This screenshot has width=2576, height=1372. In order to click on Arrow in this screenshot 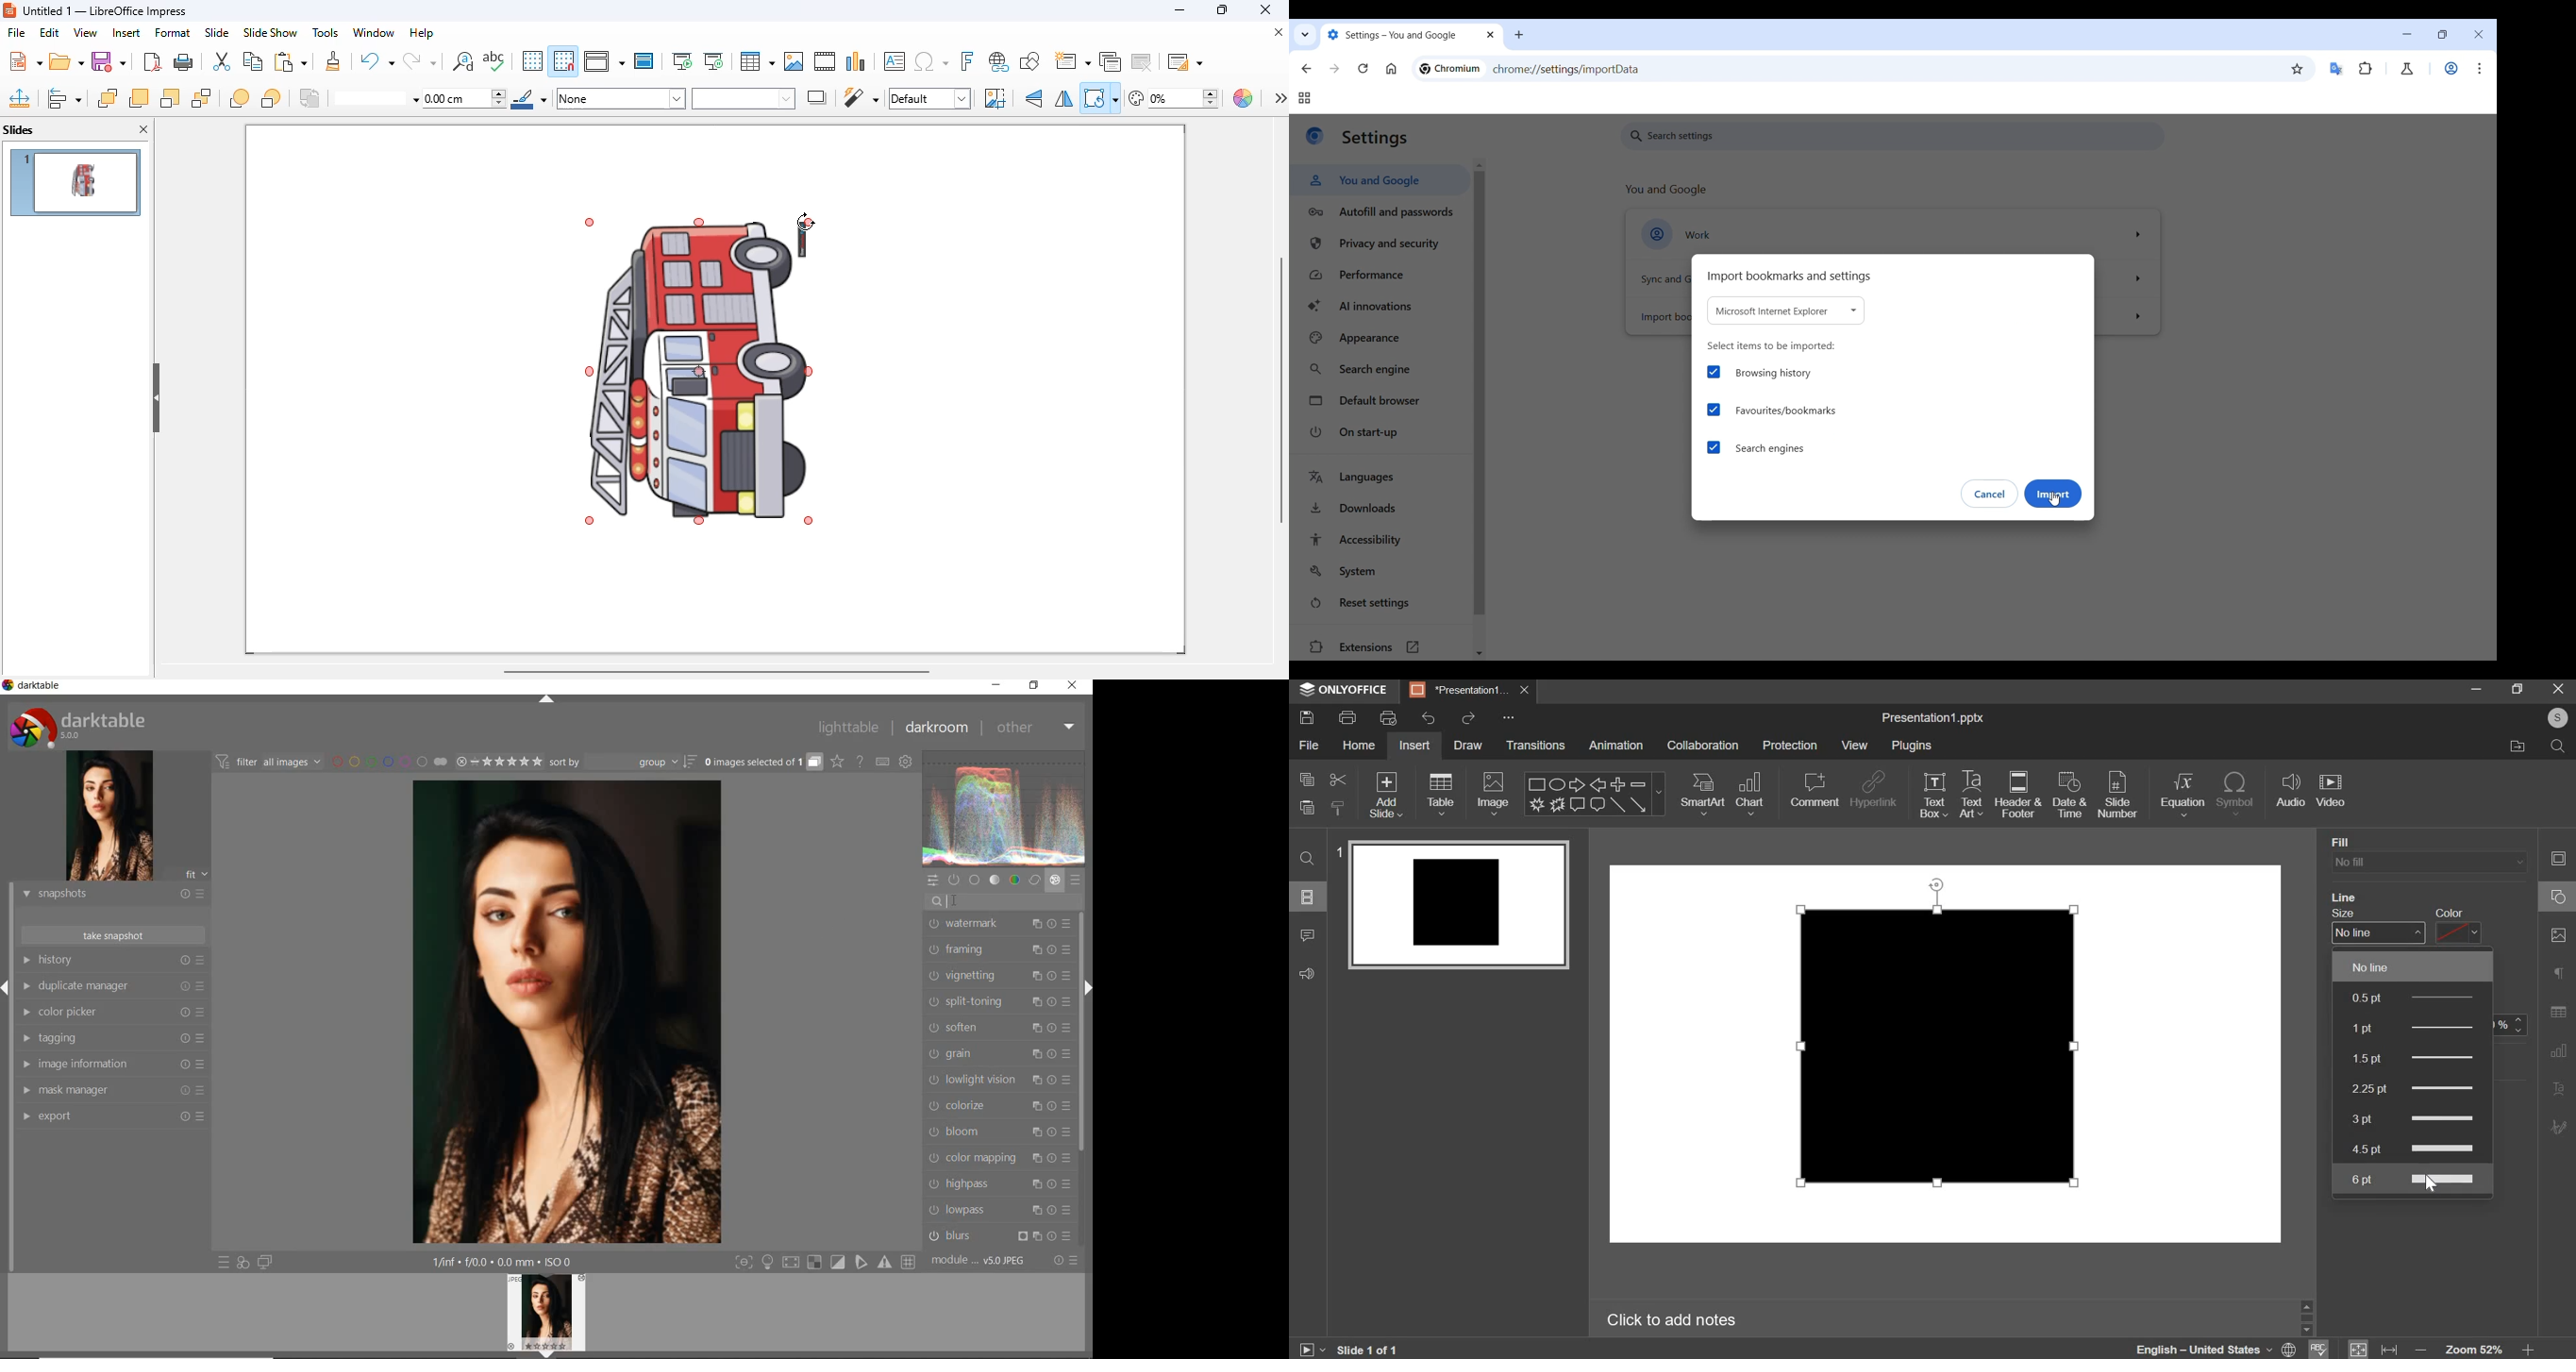, I will do `click(1579, 784)`.